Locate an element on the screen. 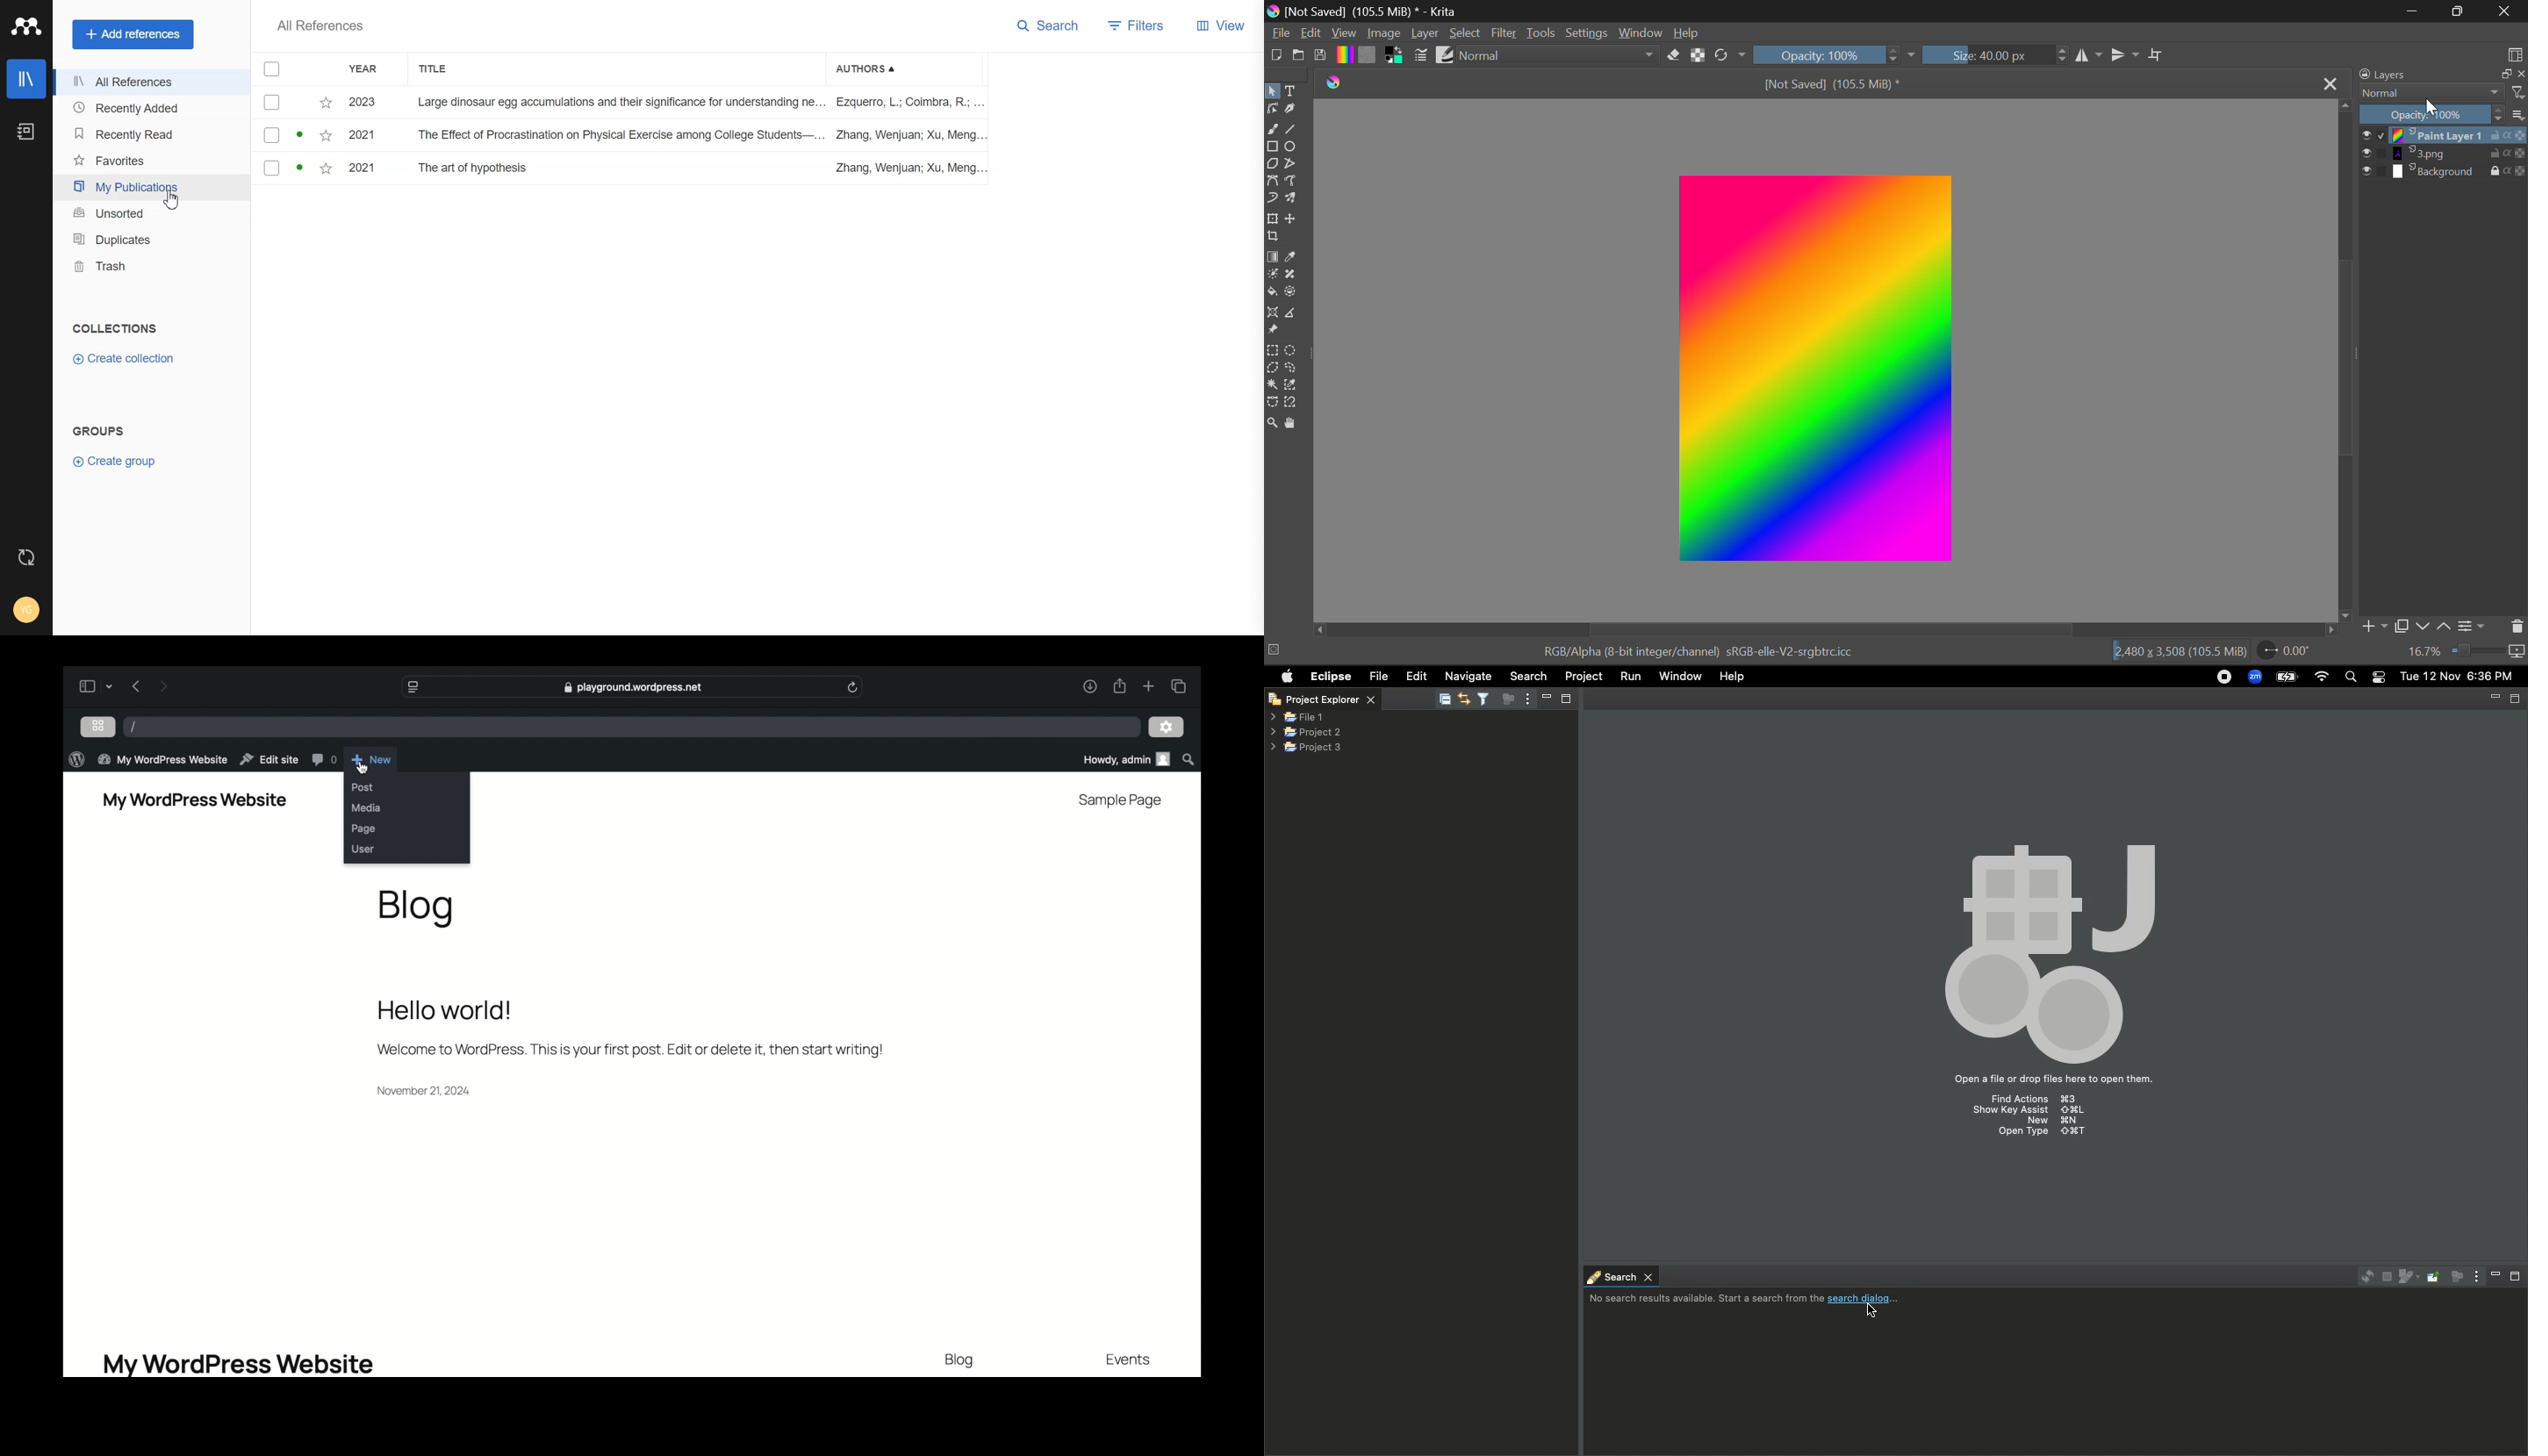 Image resolution: width=2548 pixels, height=1456 pixels. web address is located at coordinates (634, 687).